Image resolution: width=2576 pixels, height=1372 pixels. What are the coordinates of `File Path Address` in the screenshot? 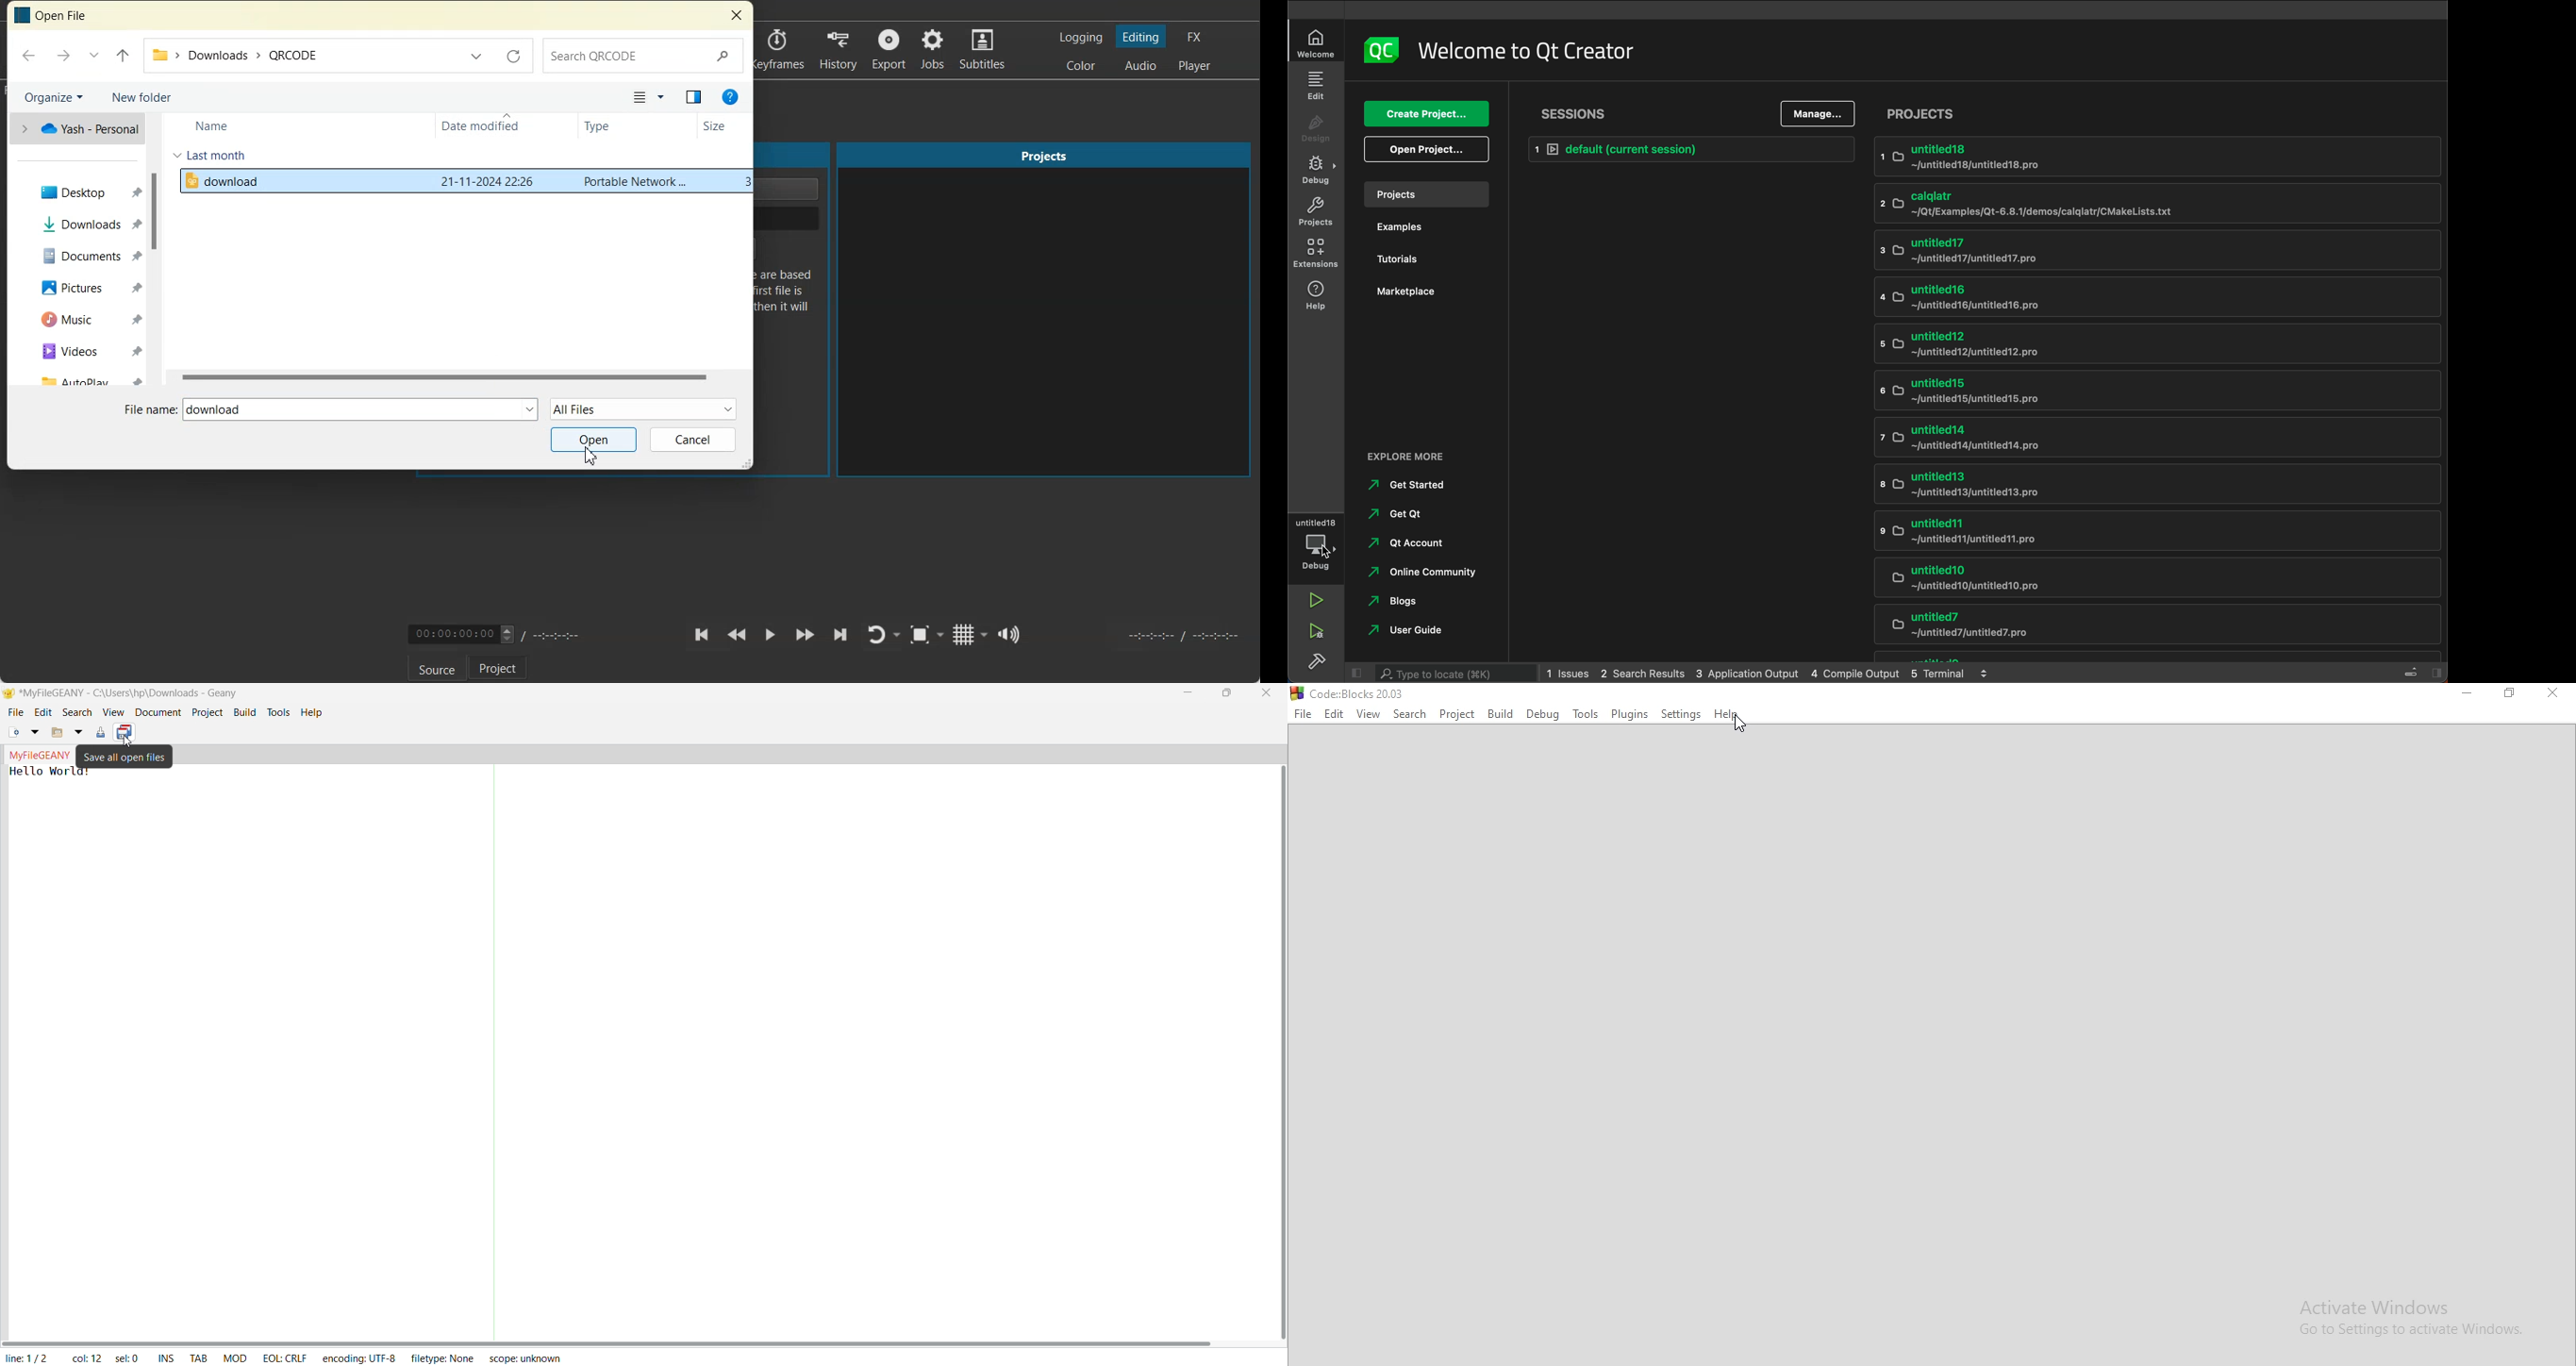 It's located at (301, 56).